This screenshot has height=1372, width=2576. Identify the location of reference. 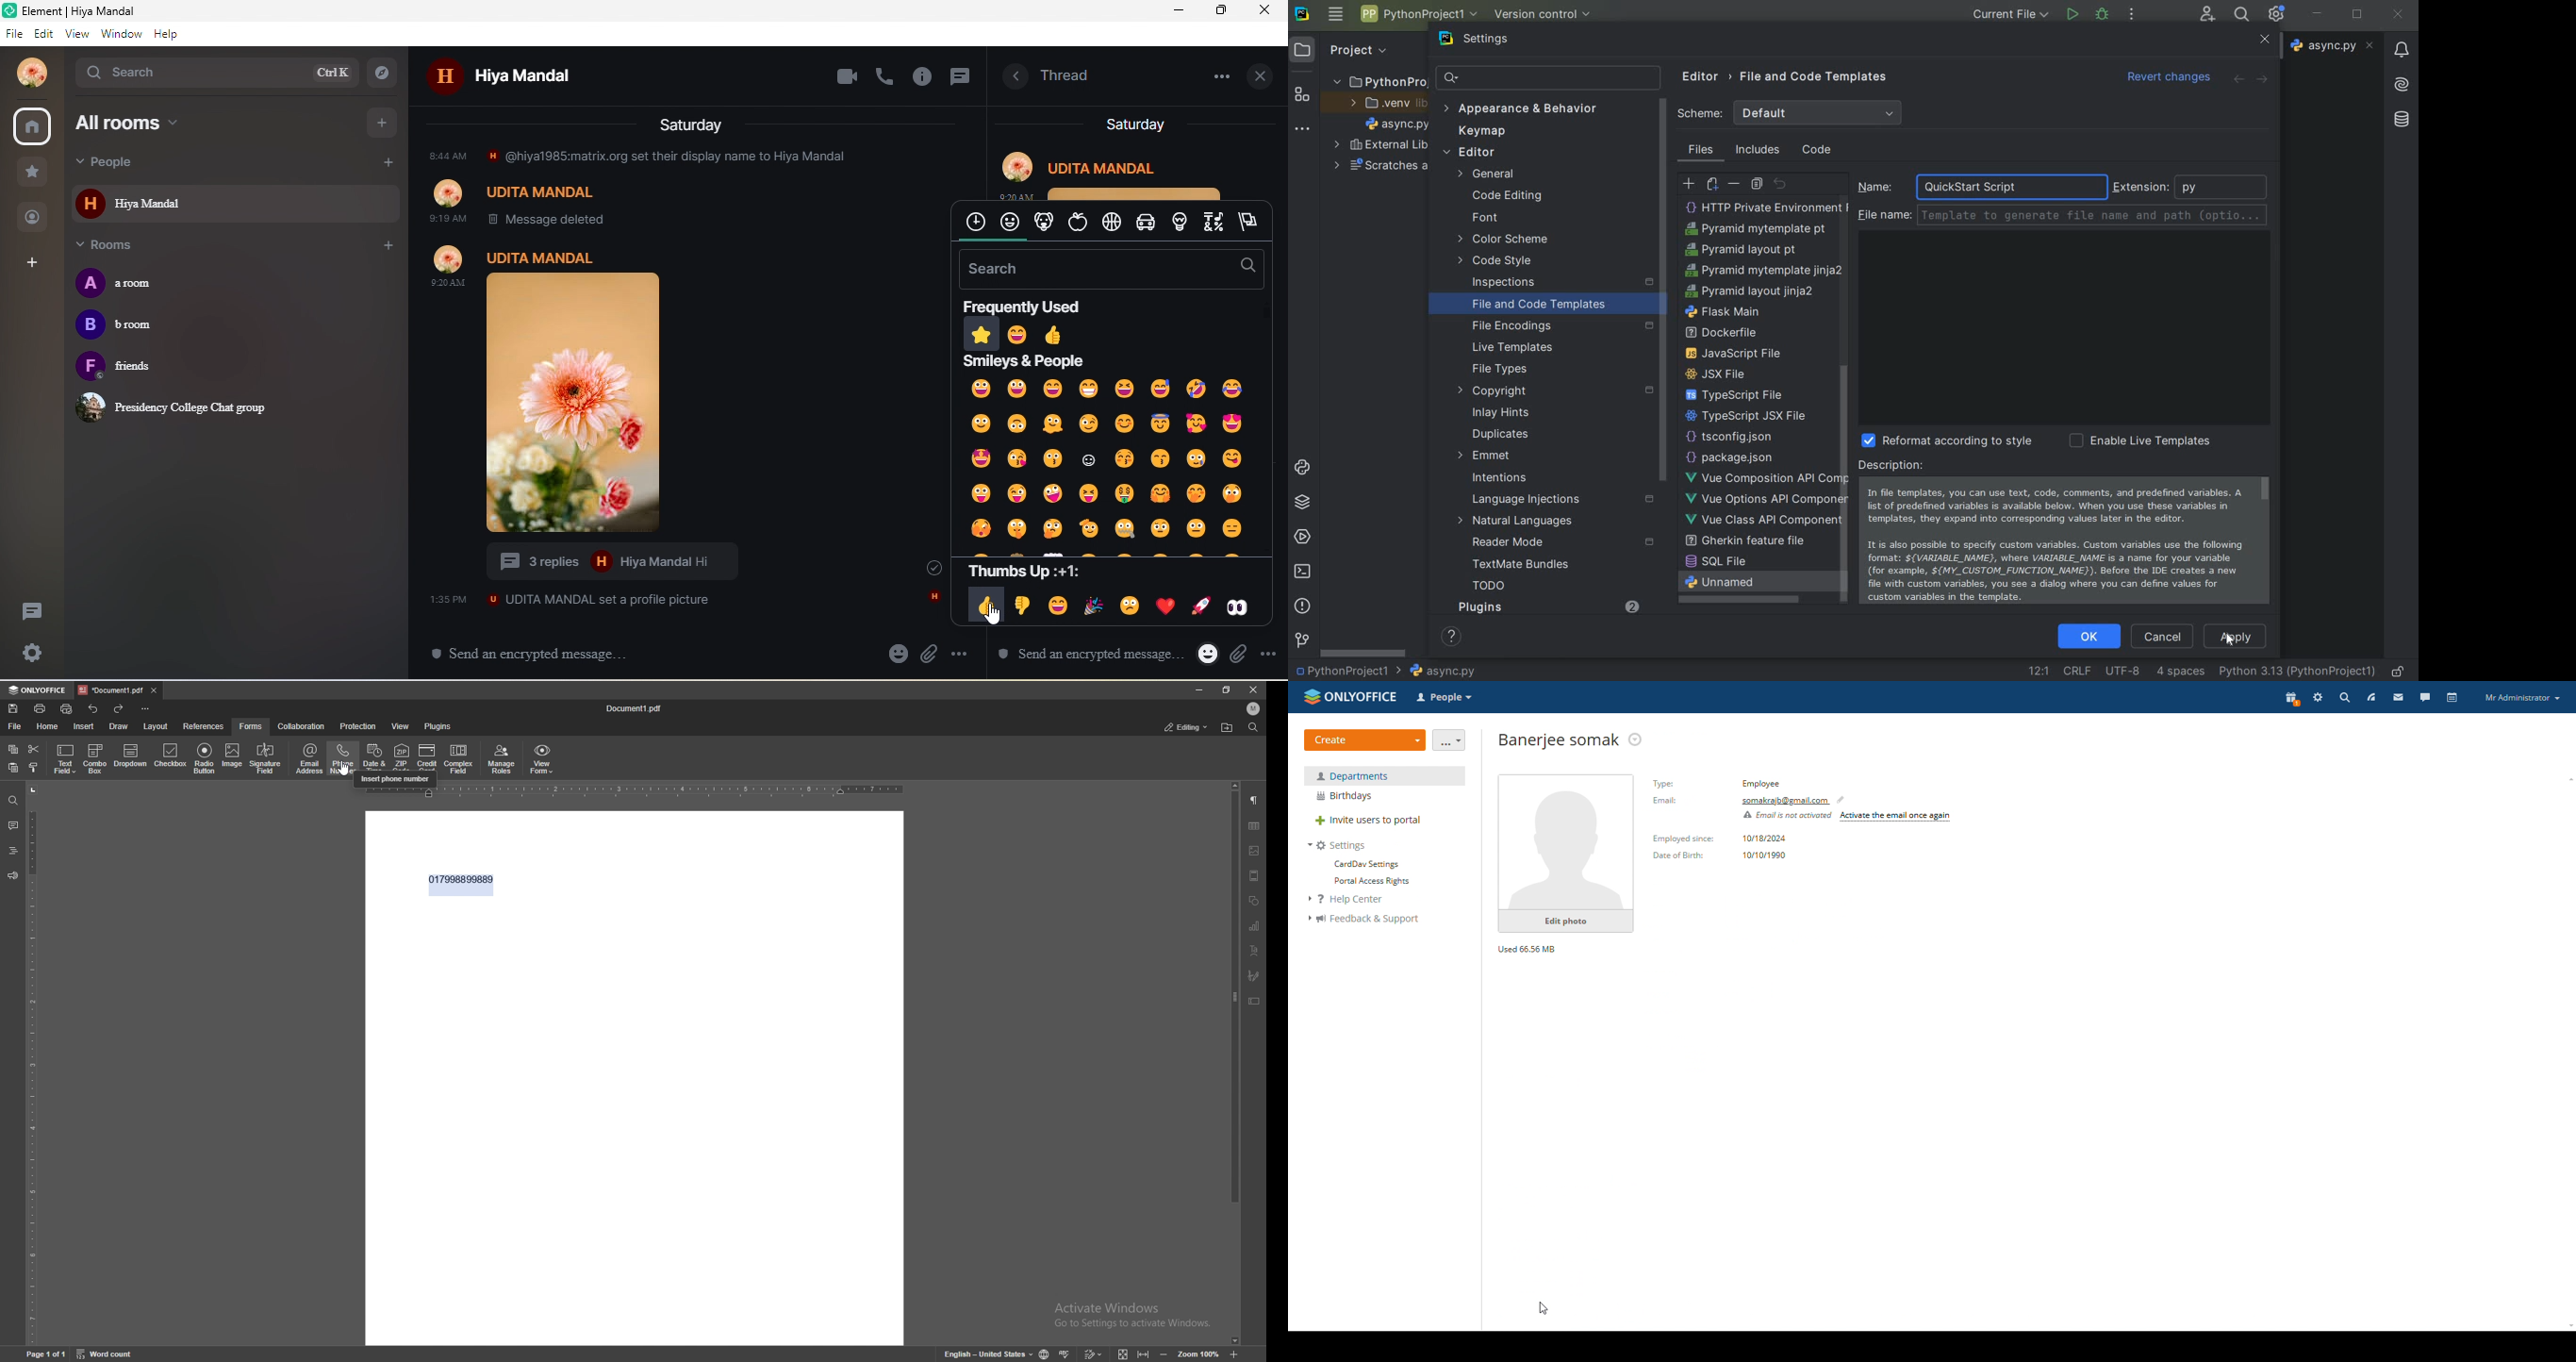
(203, 727).